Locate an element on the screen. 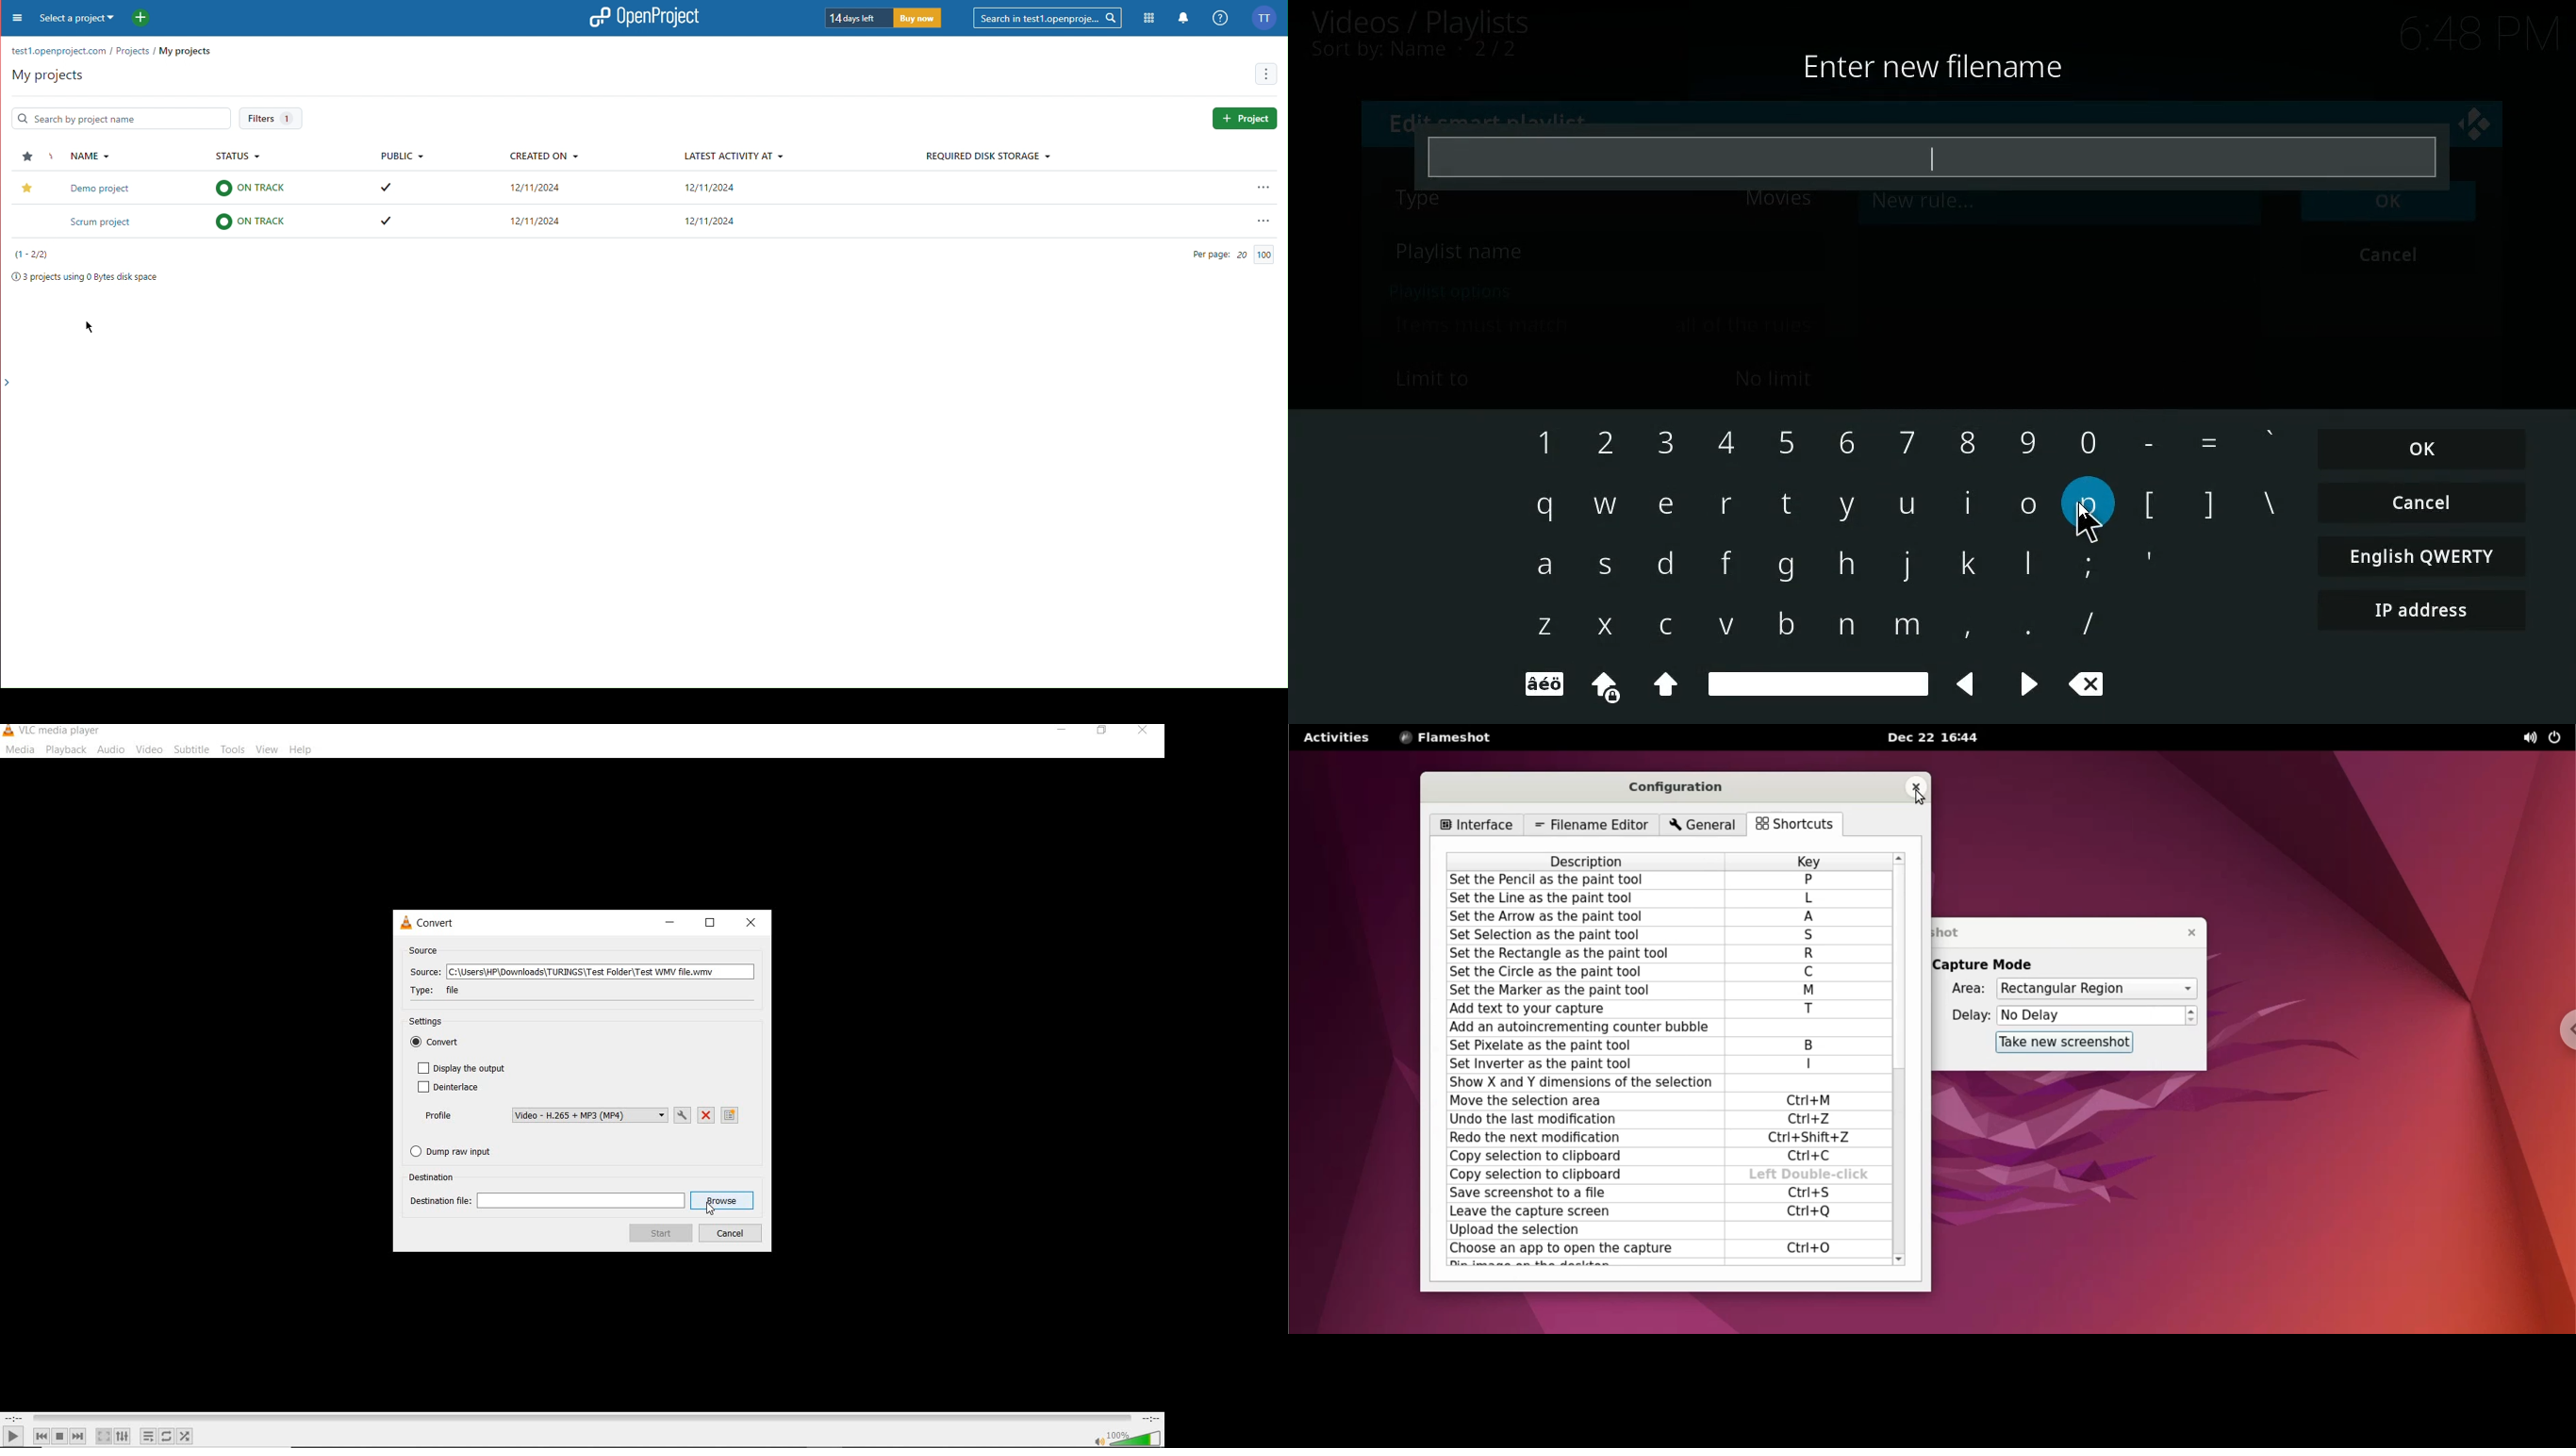 This screenshot has height=1456, width=2576. n is located at coordinates (1844, 626).